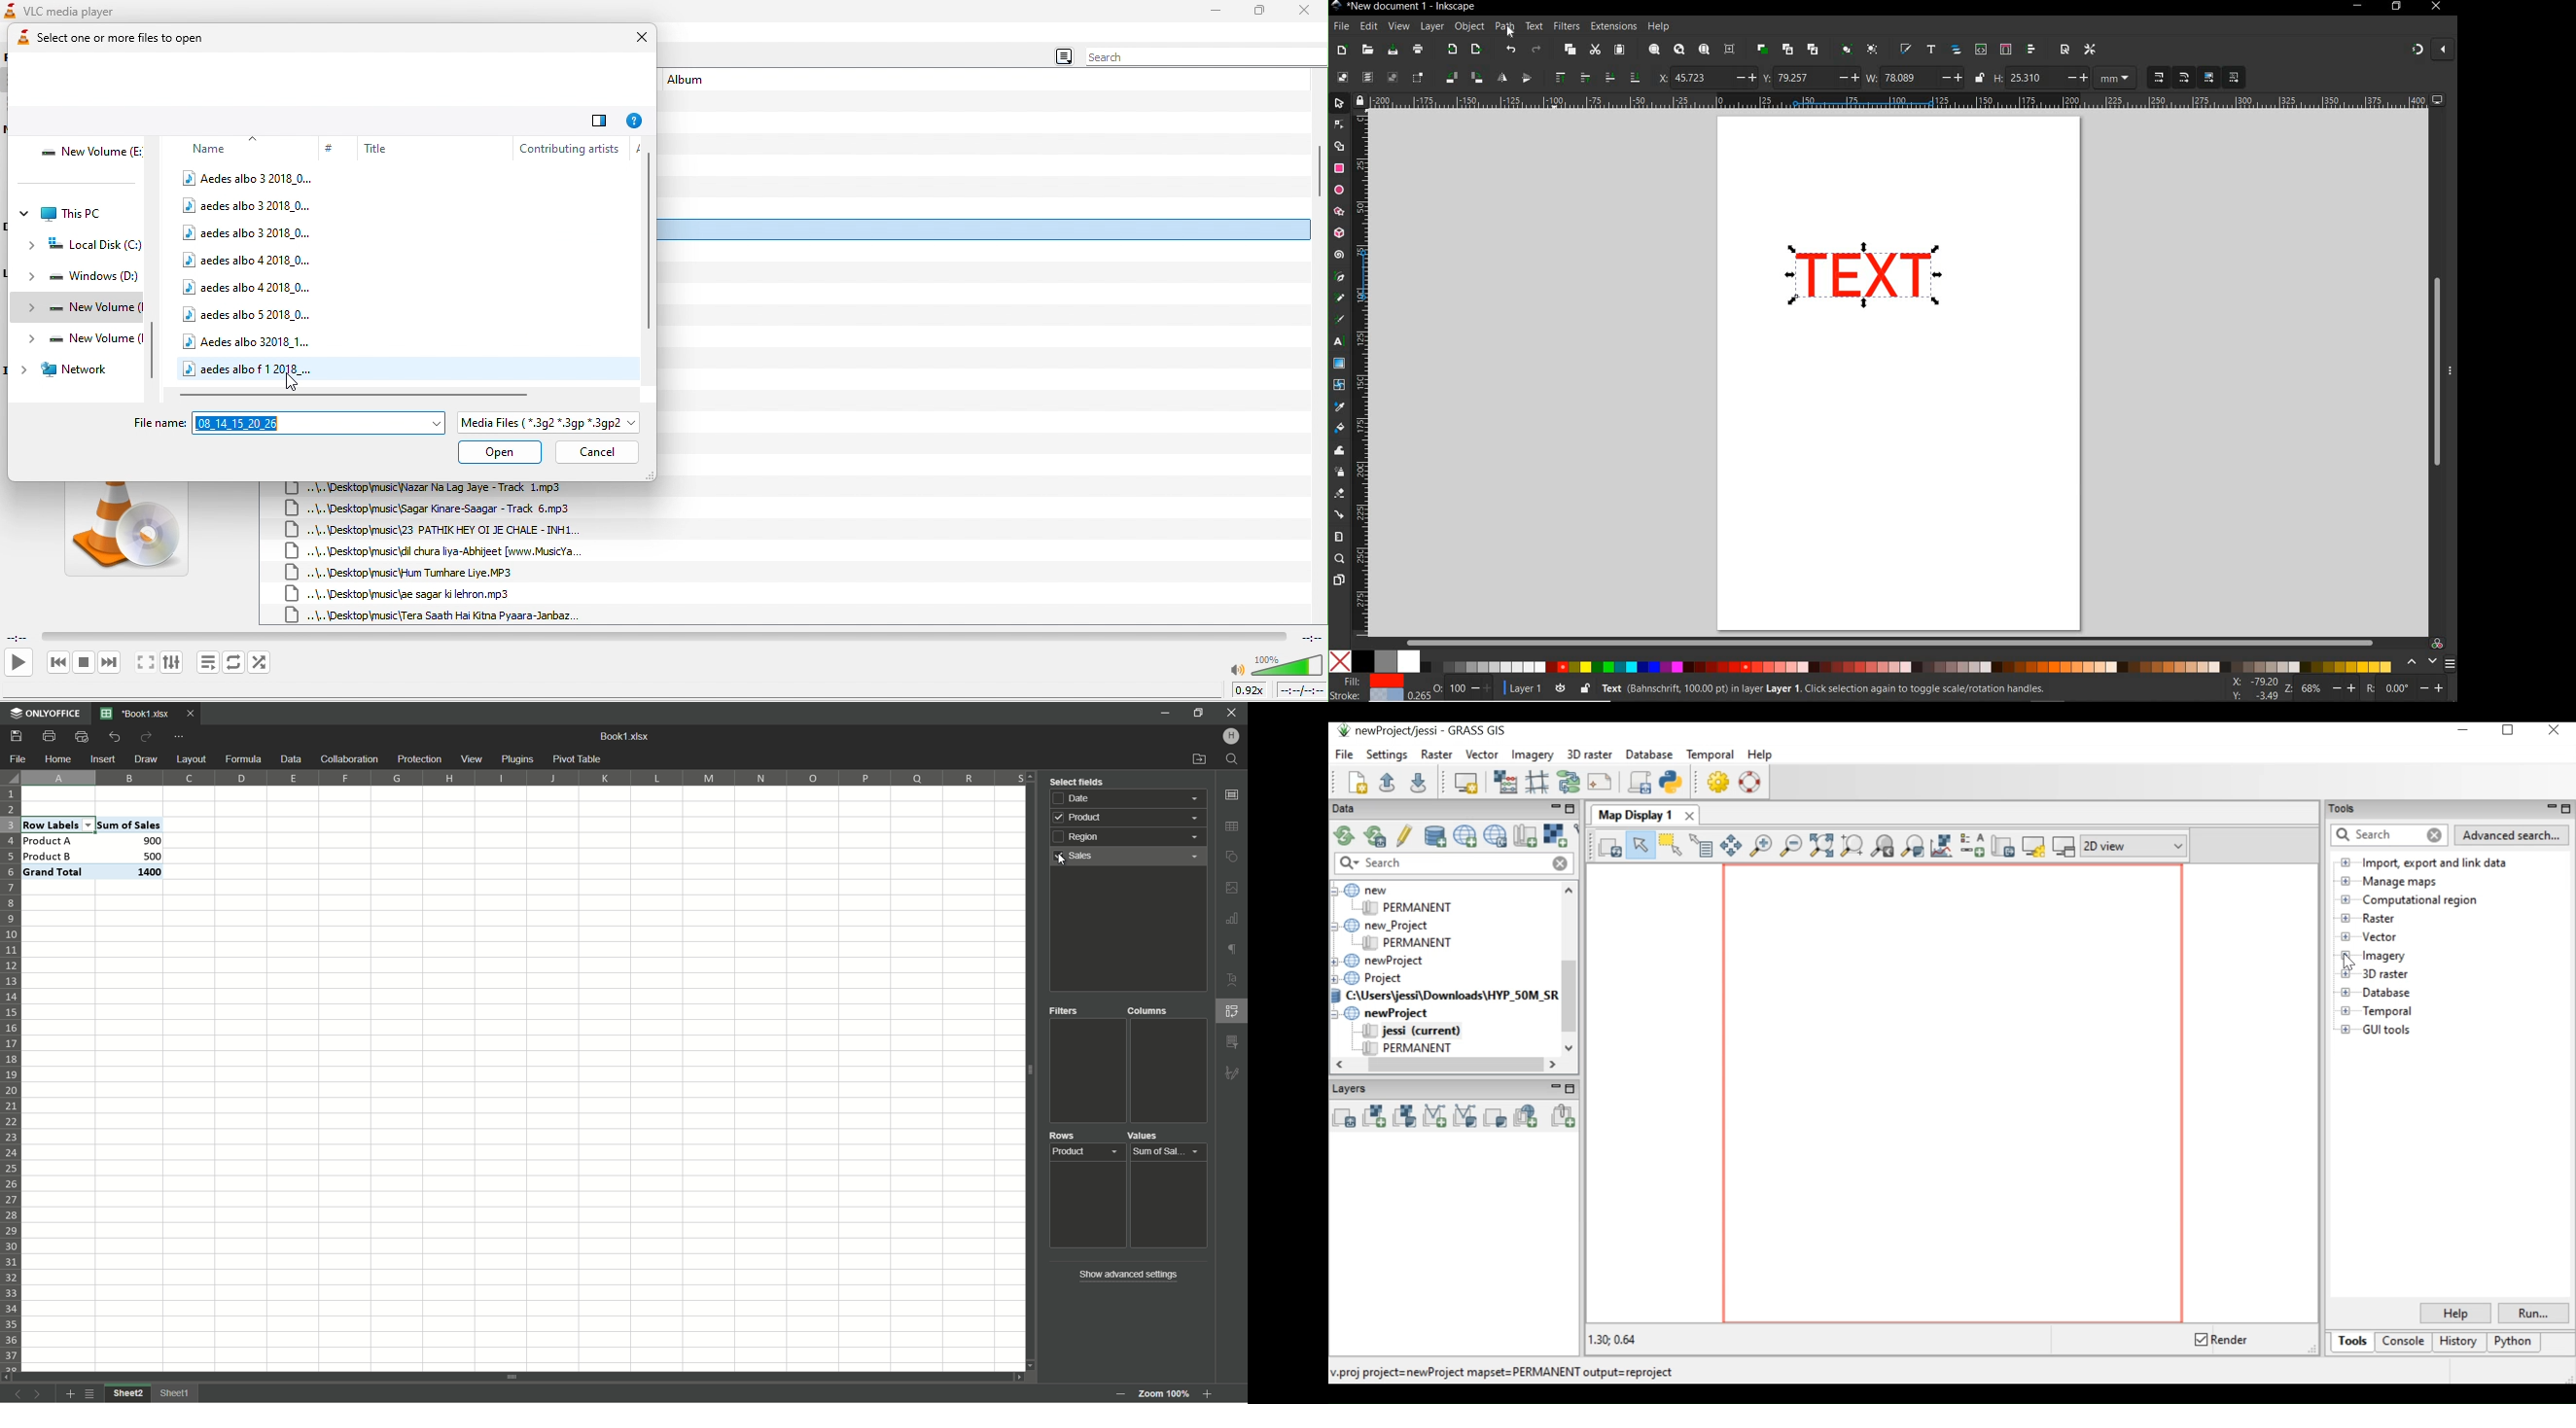  I want to click on COLOR MODE, so click(1860, 661).